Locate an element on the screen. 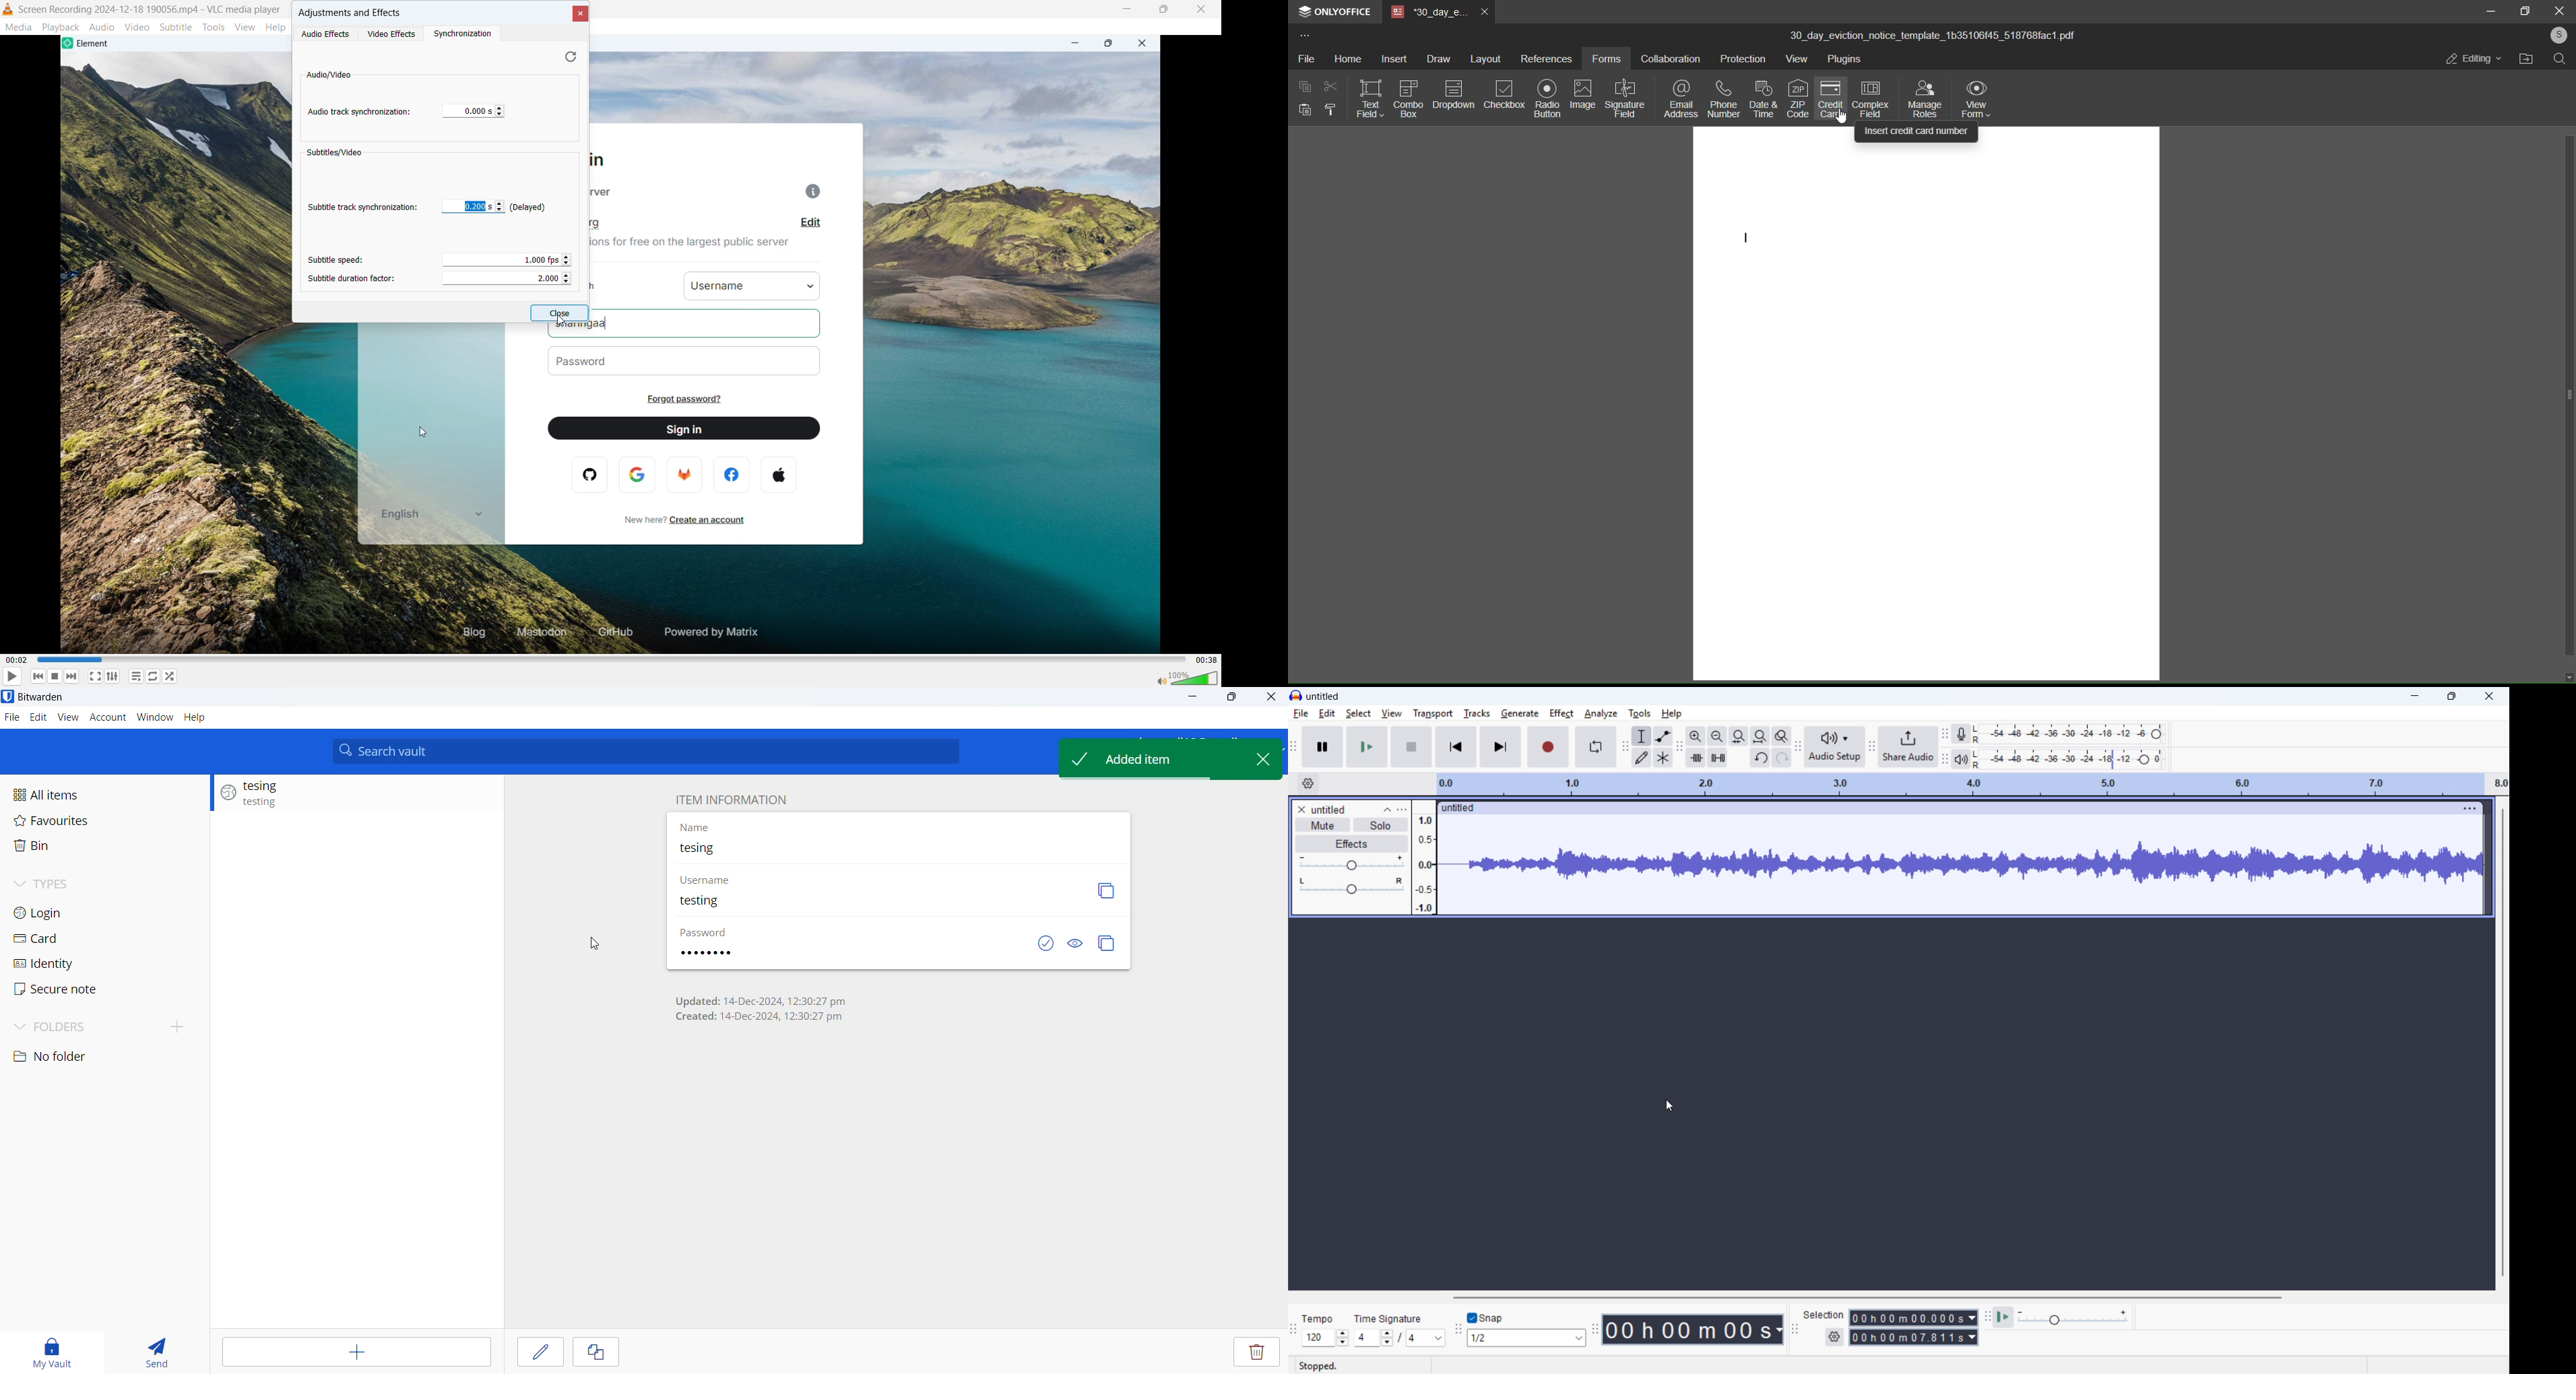  stopped is located at coordinates (1320, 1366).